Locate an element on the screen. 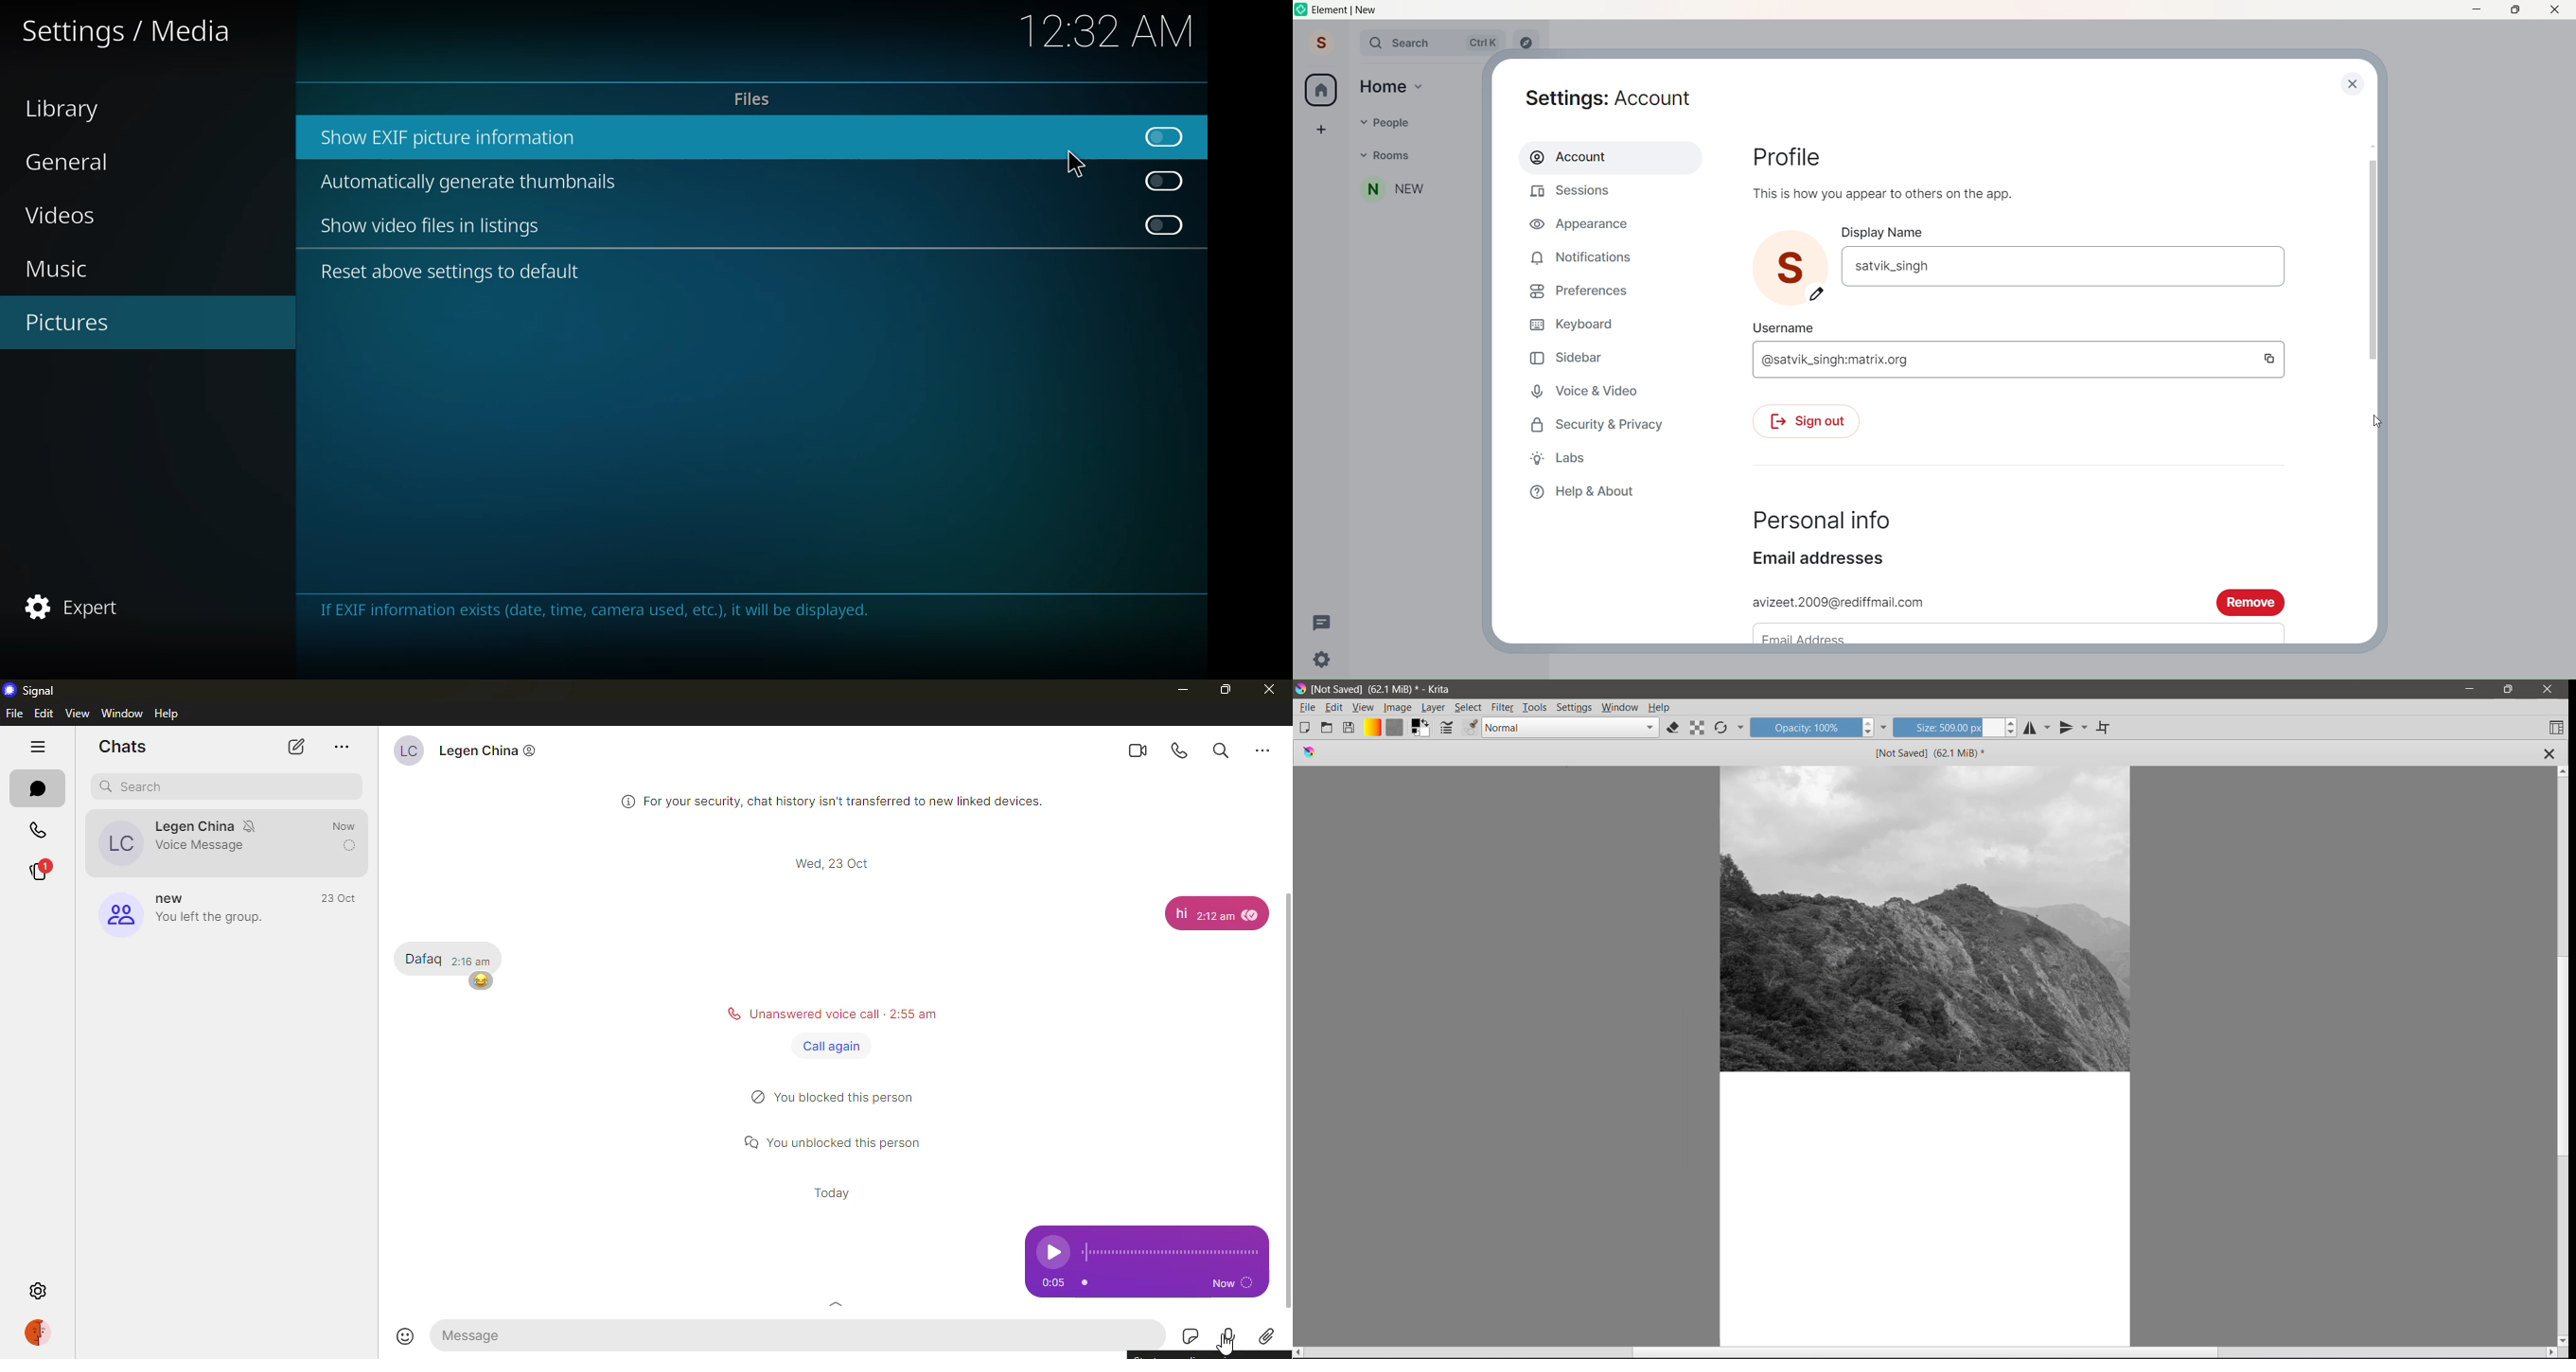 This screenshot has width=2576, height=1372. Write display name is located at coordinates (2062, 265).